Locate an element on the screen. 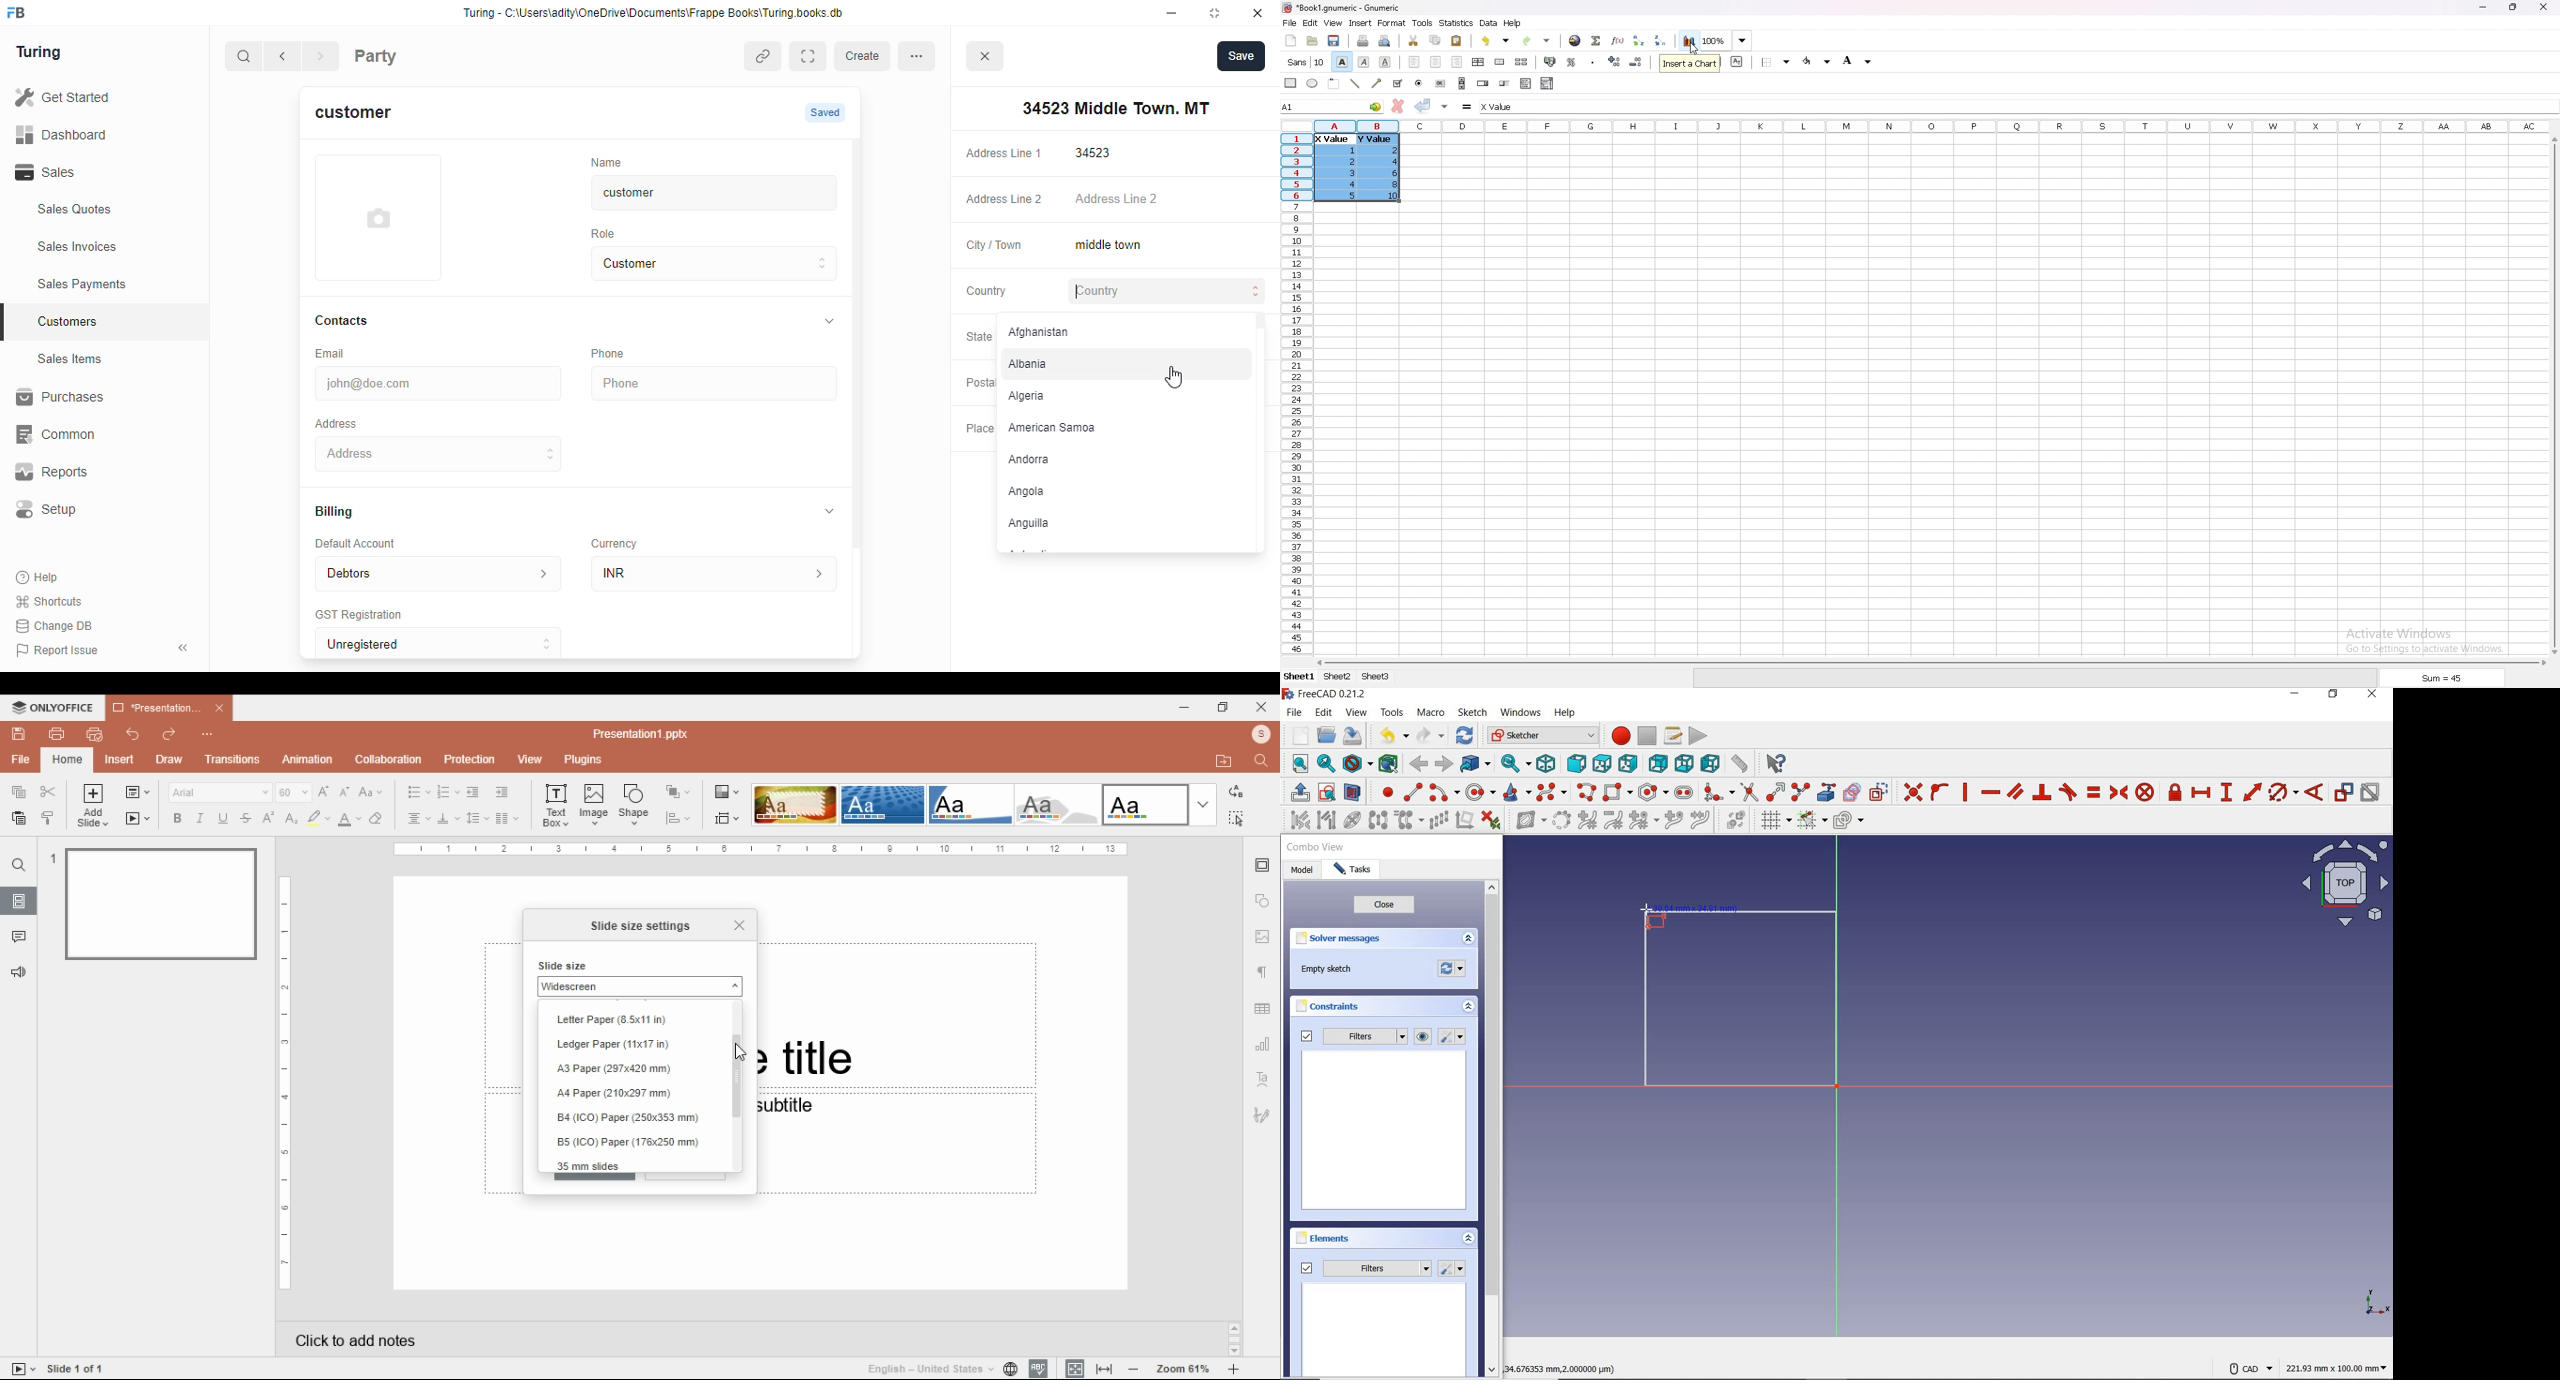  constrain point onto object is located at coordinates (1940, 792).